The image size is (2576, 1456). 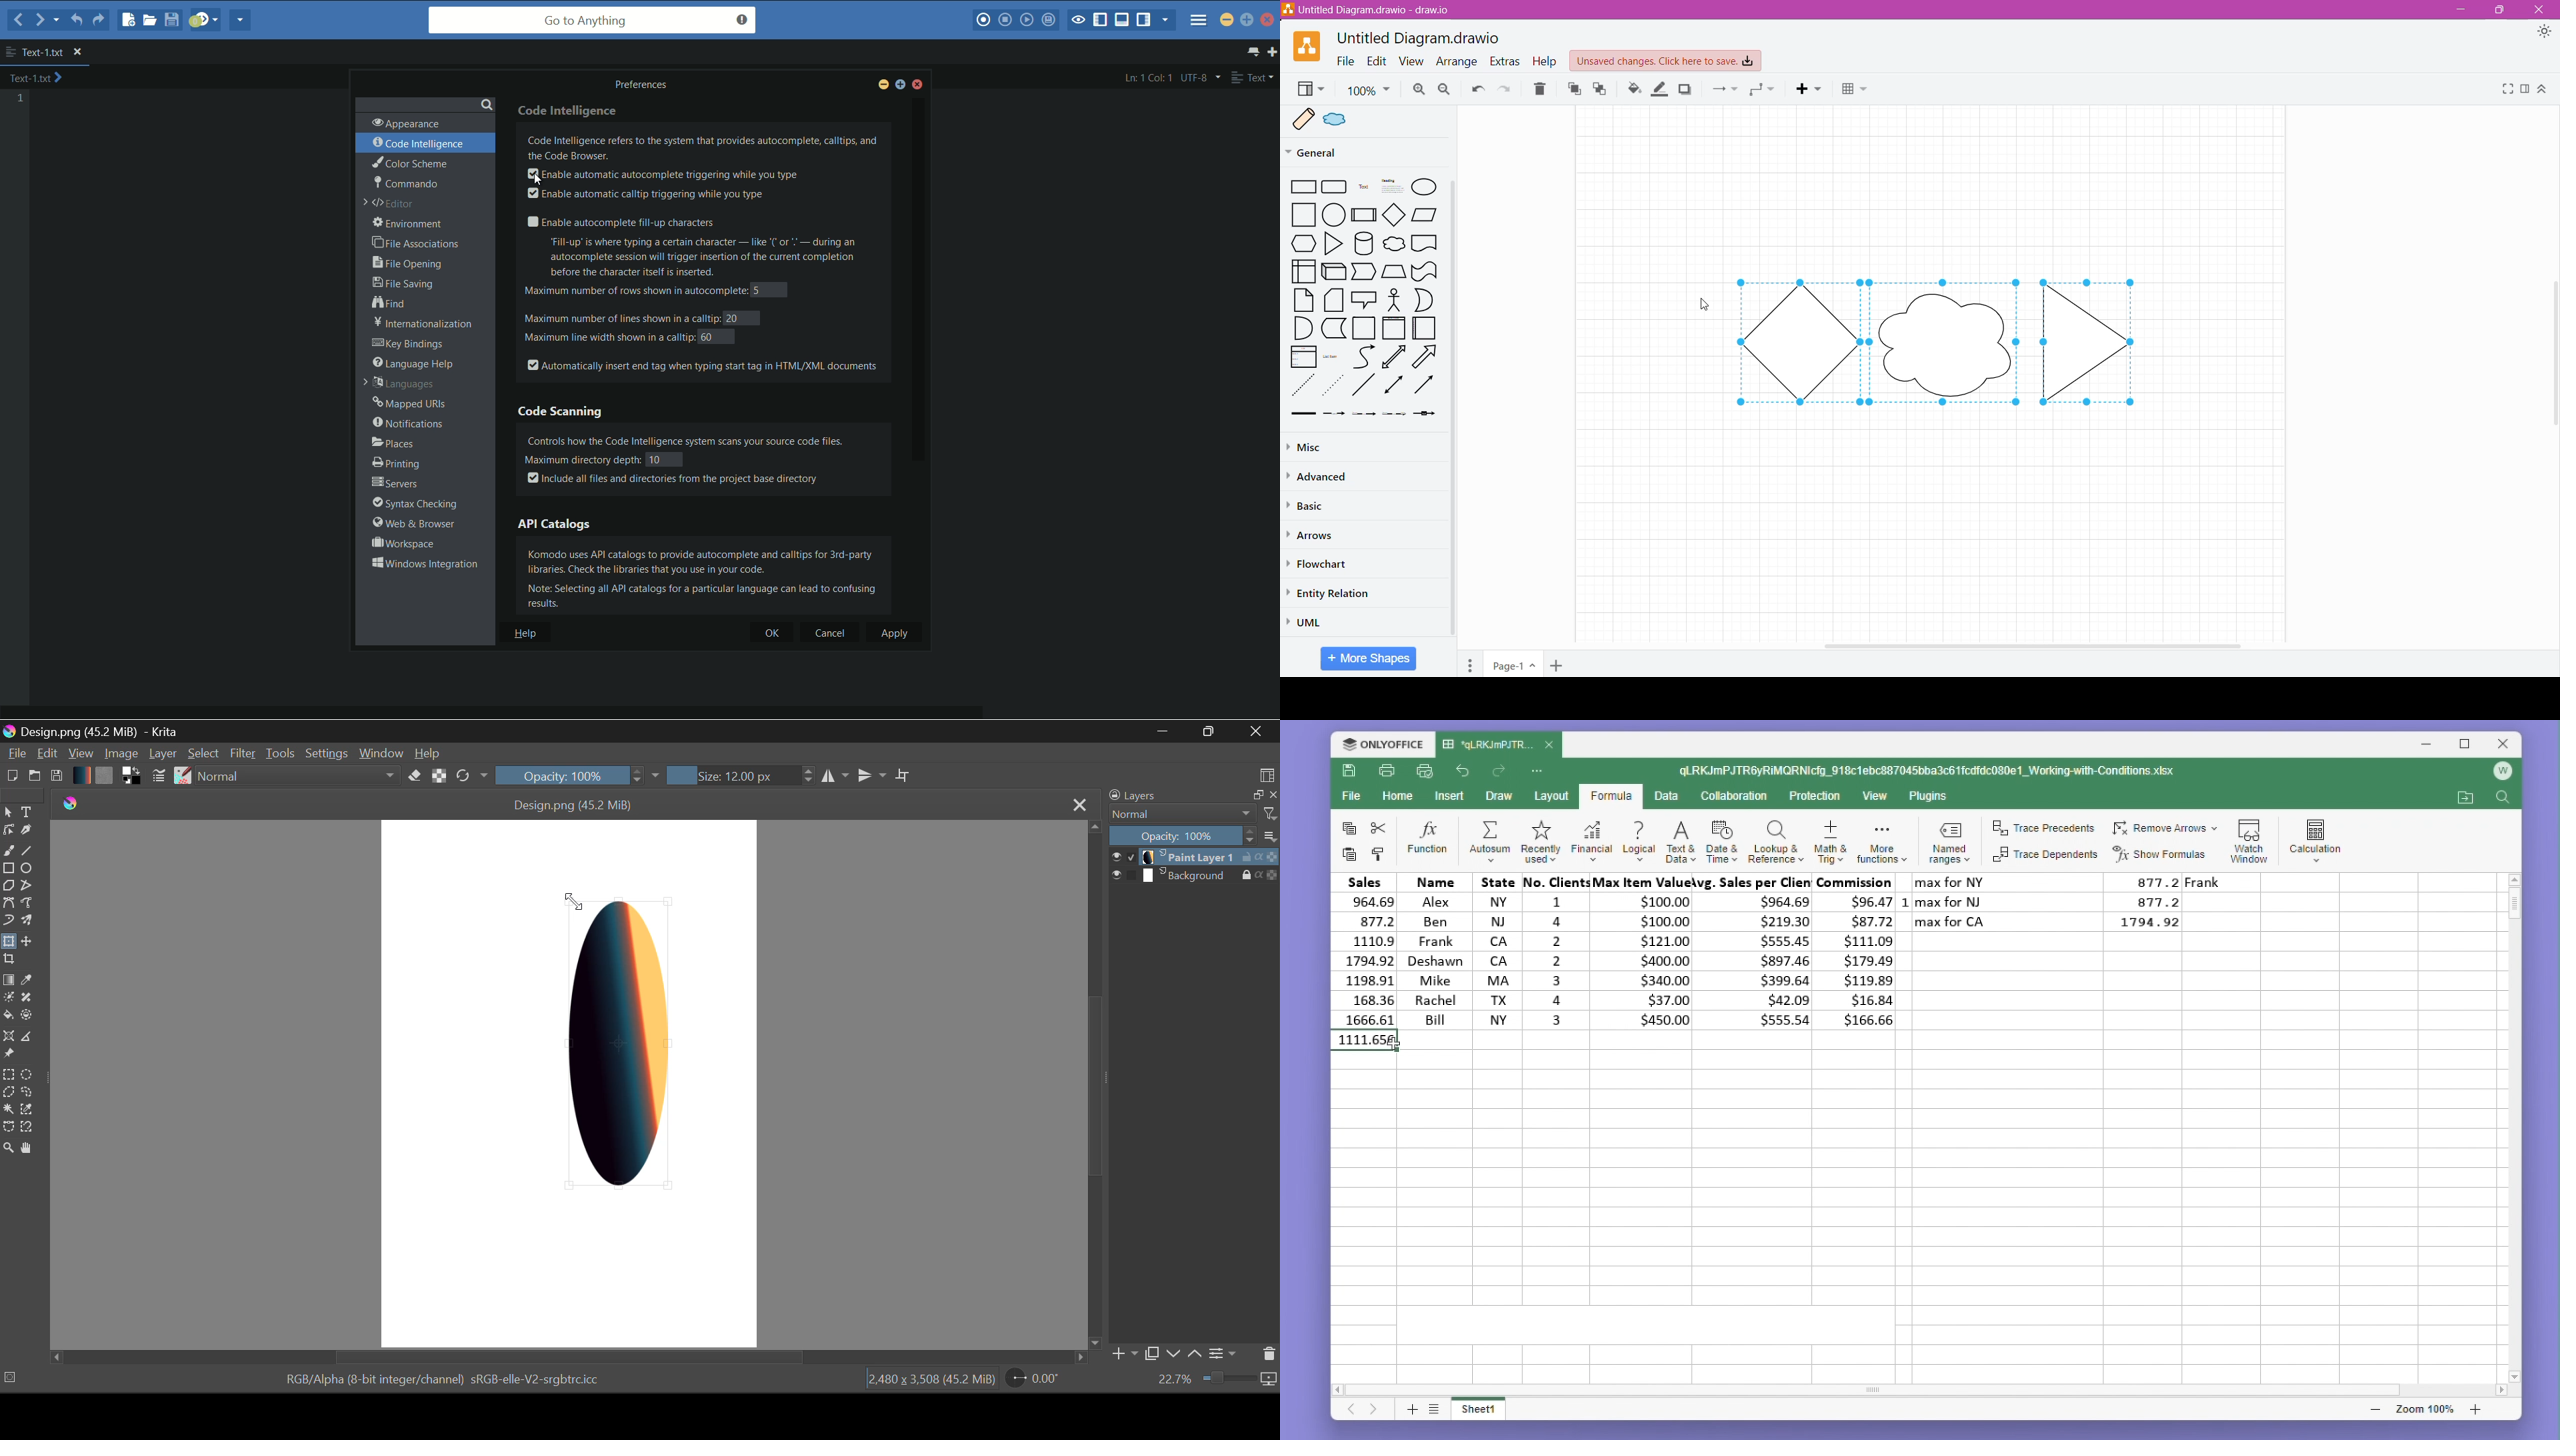 I want to click on Waypoints, so click(x=1763, y=91).